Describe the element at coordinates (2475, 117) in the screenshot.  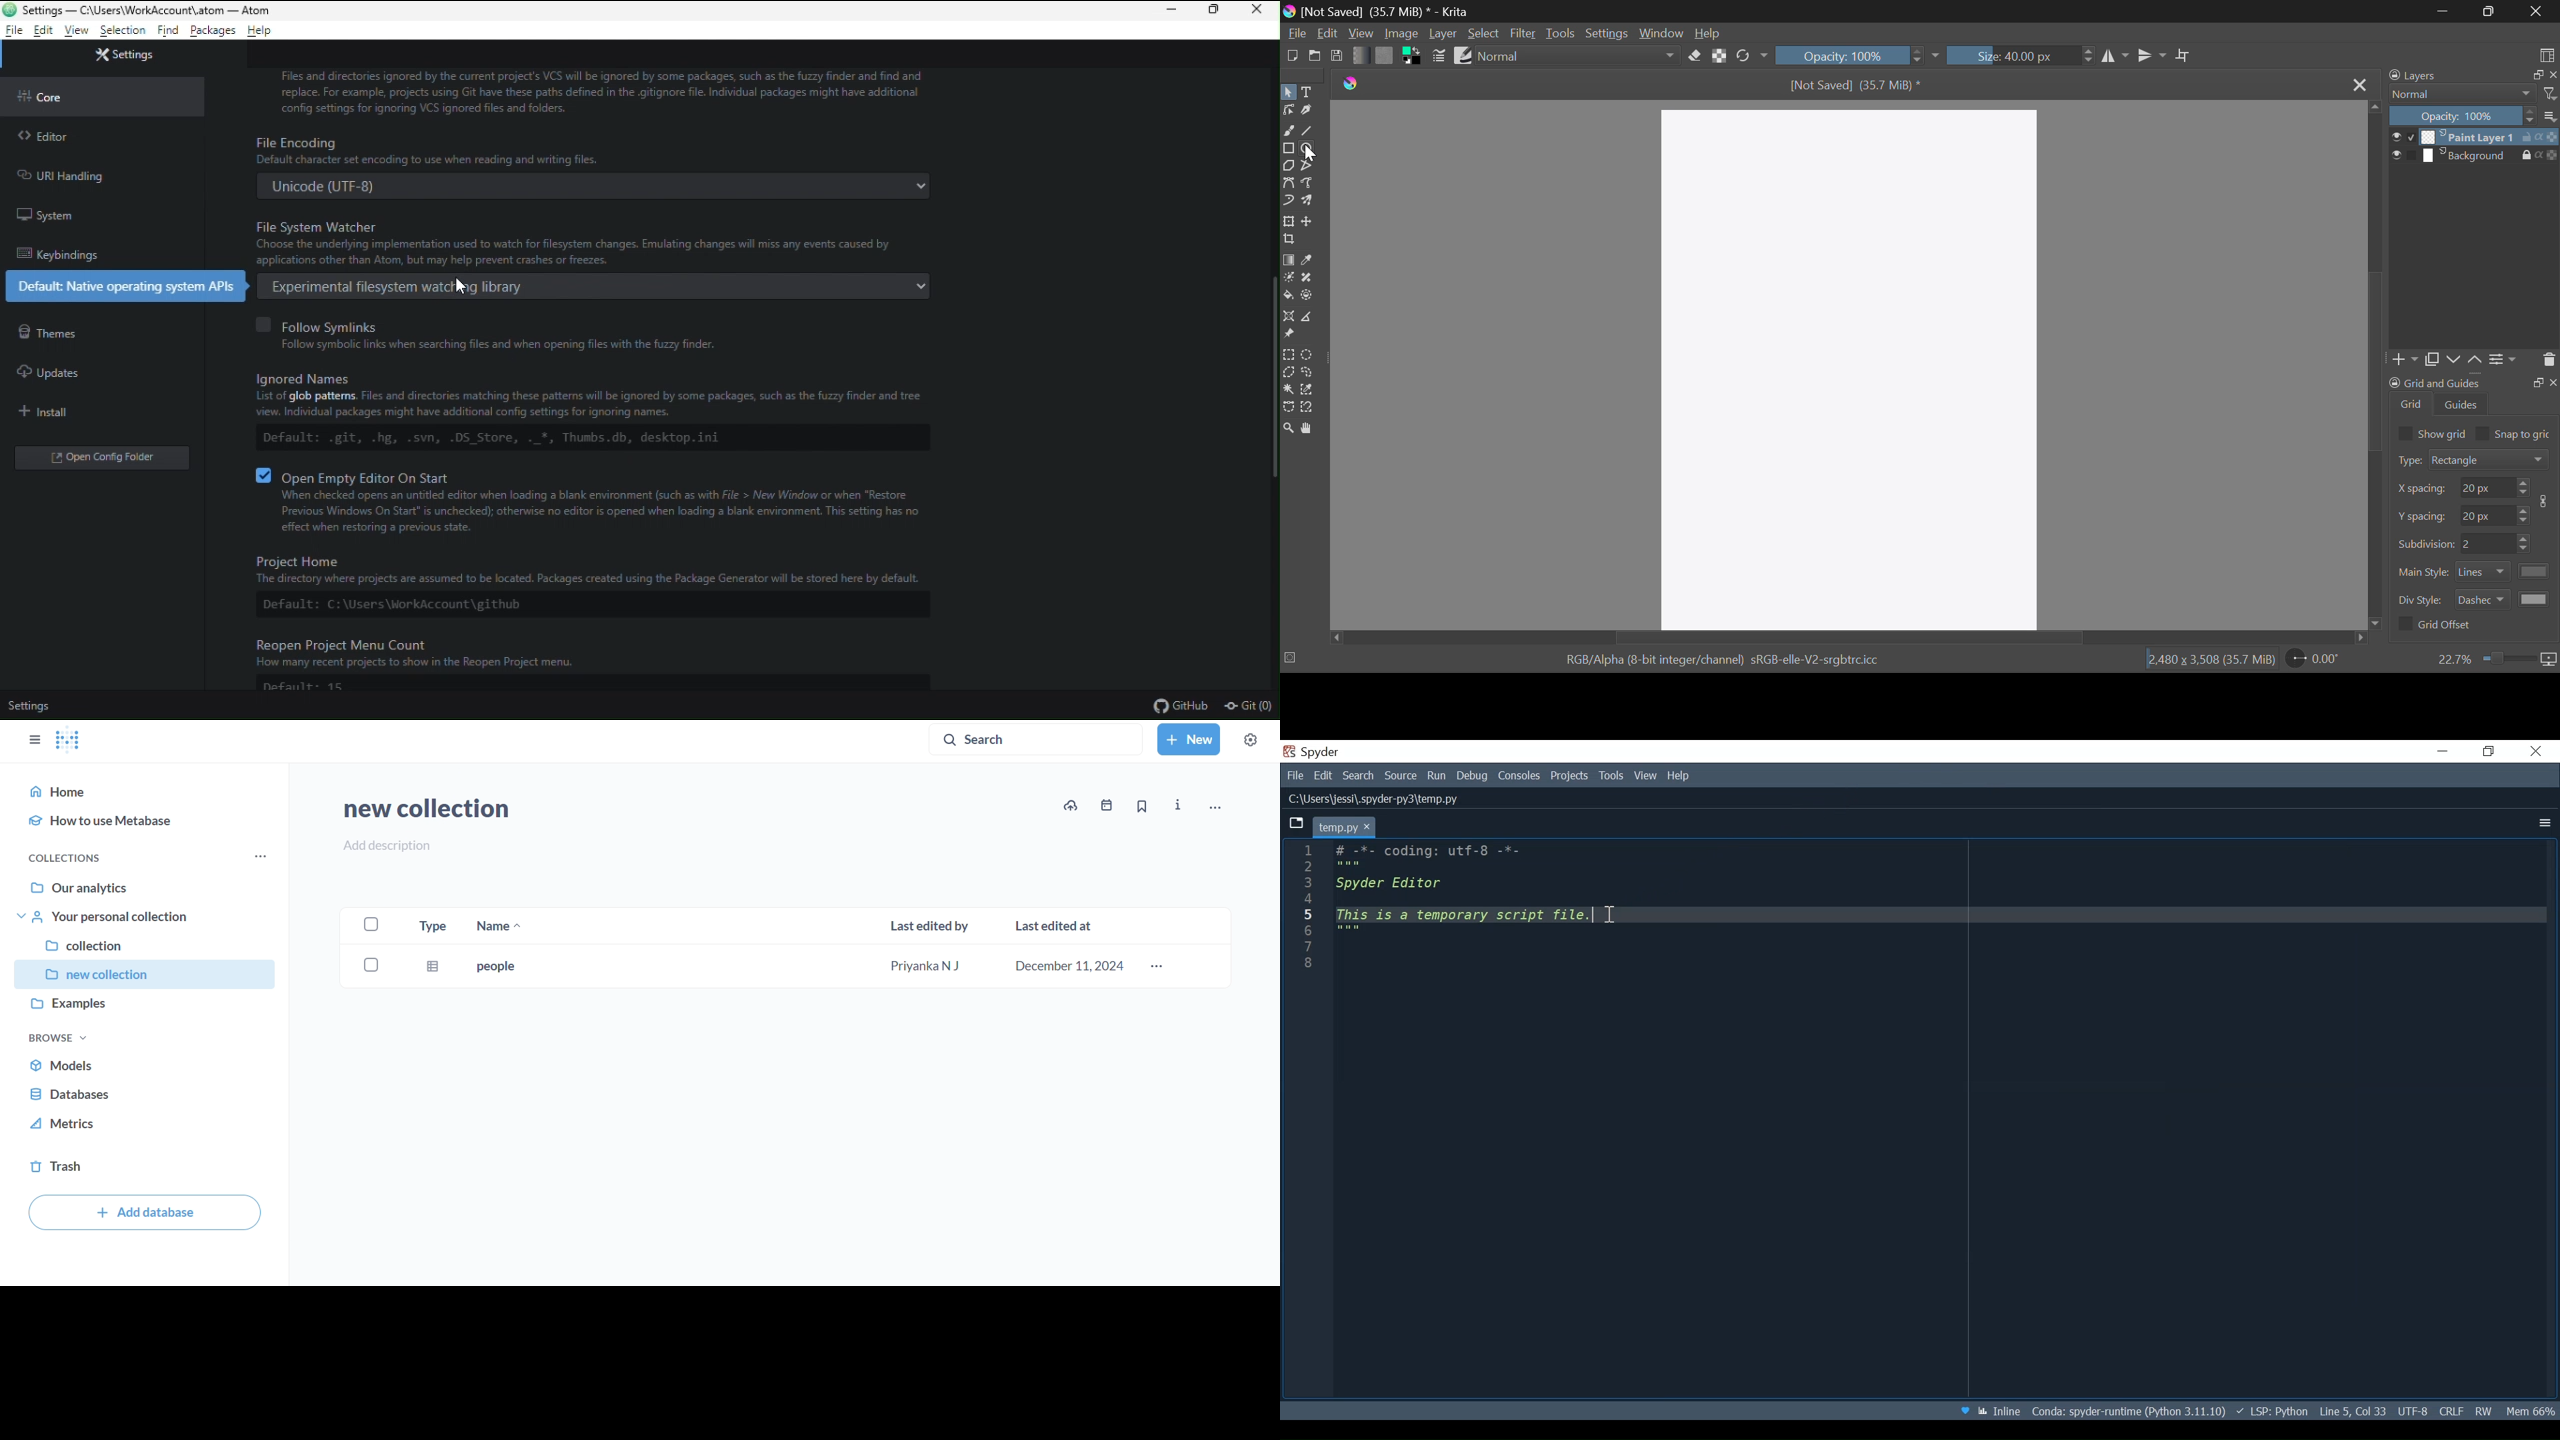
I see `Opacity` at that location.